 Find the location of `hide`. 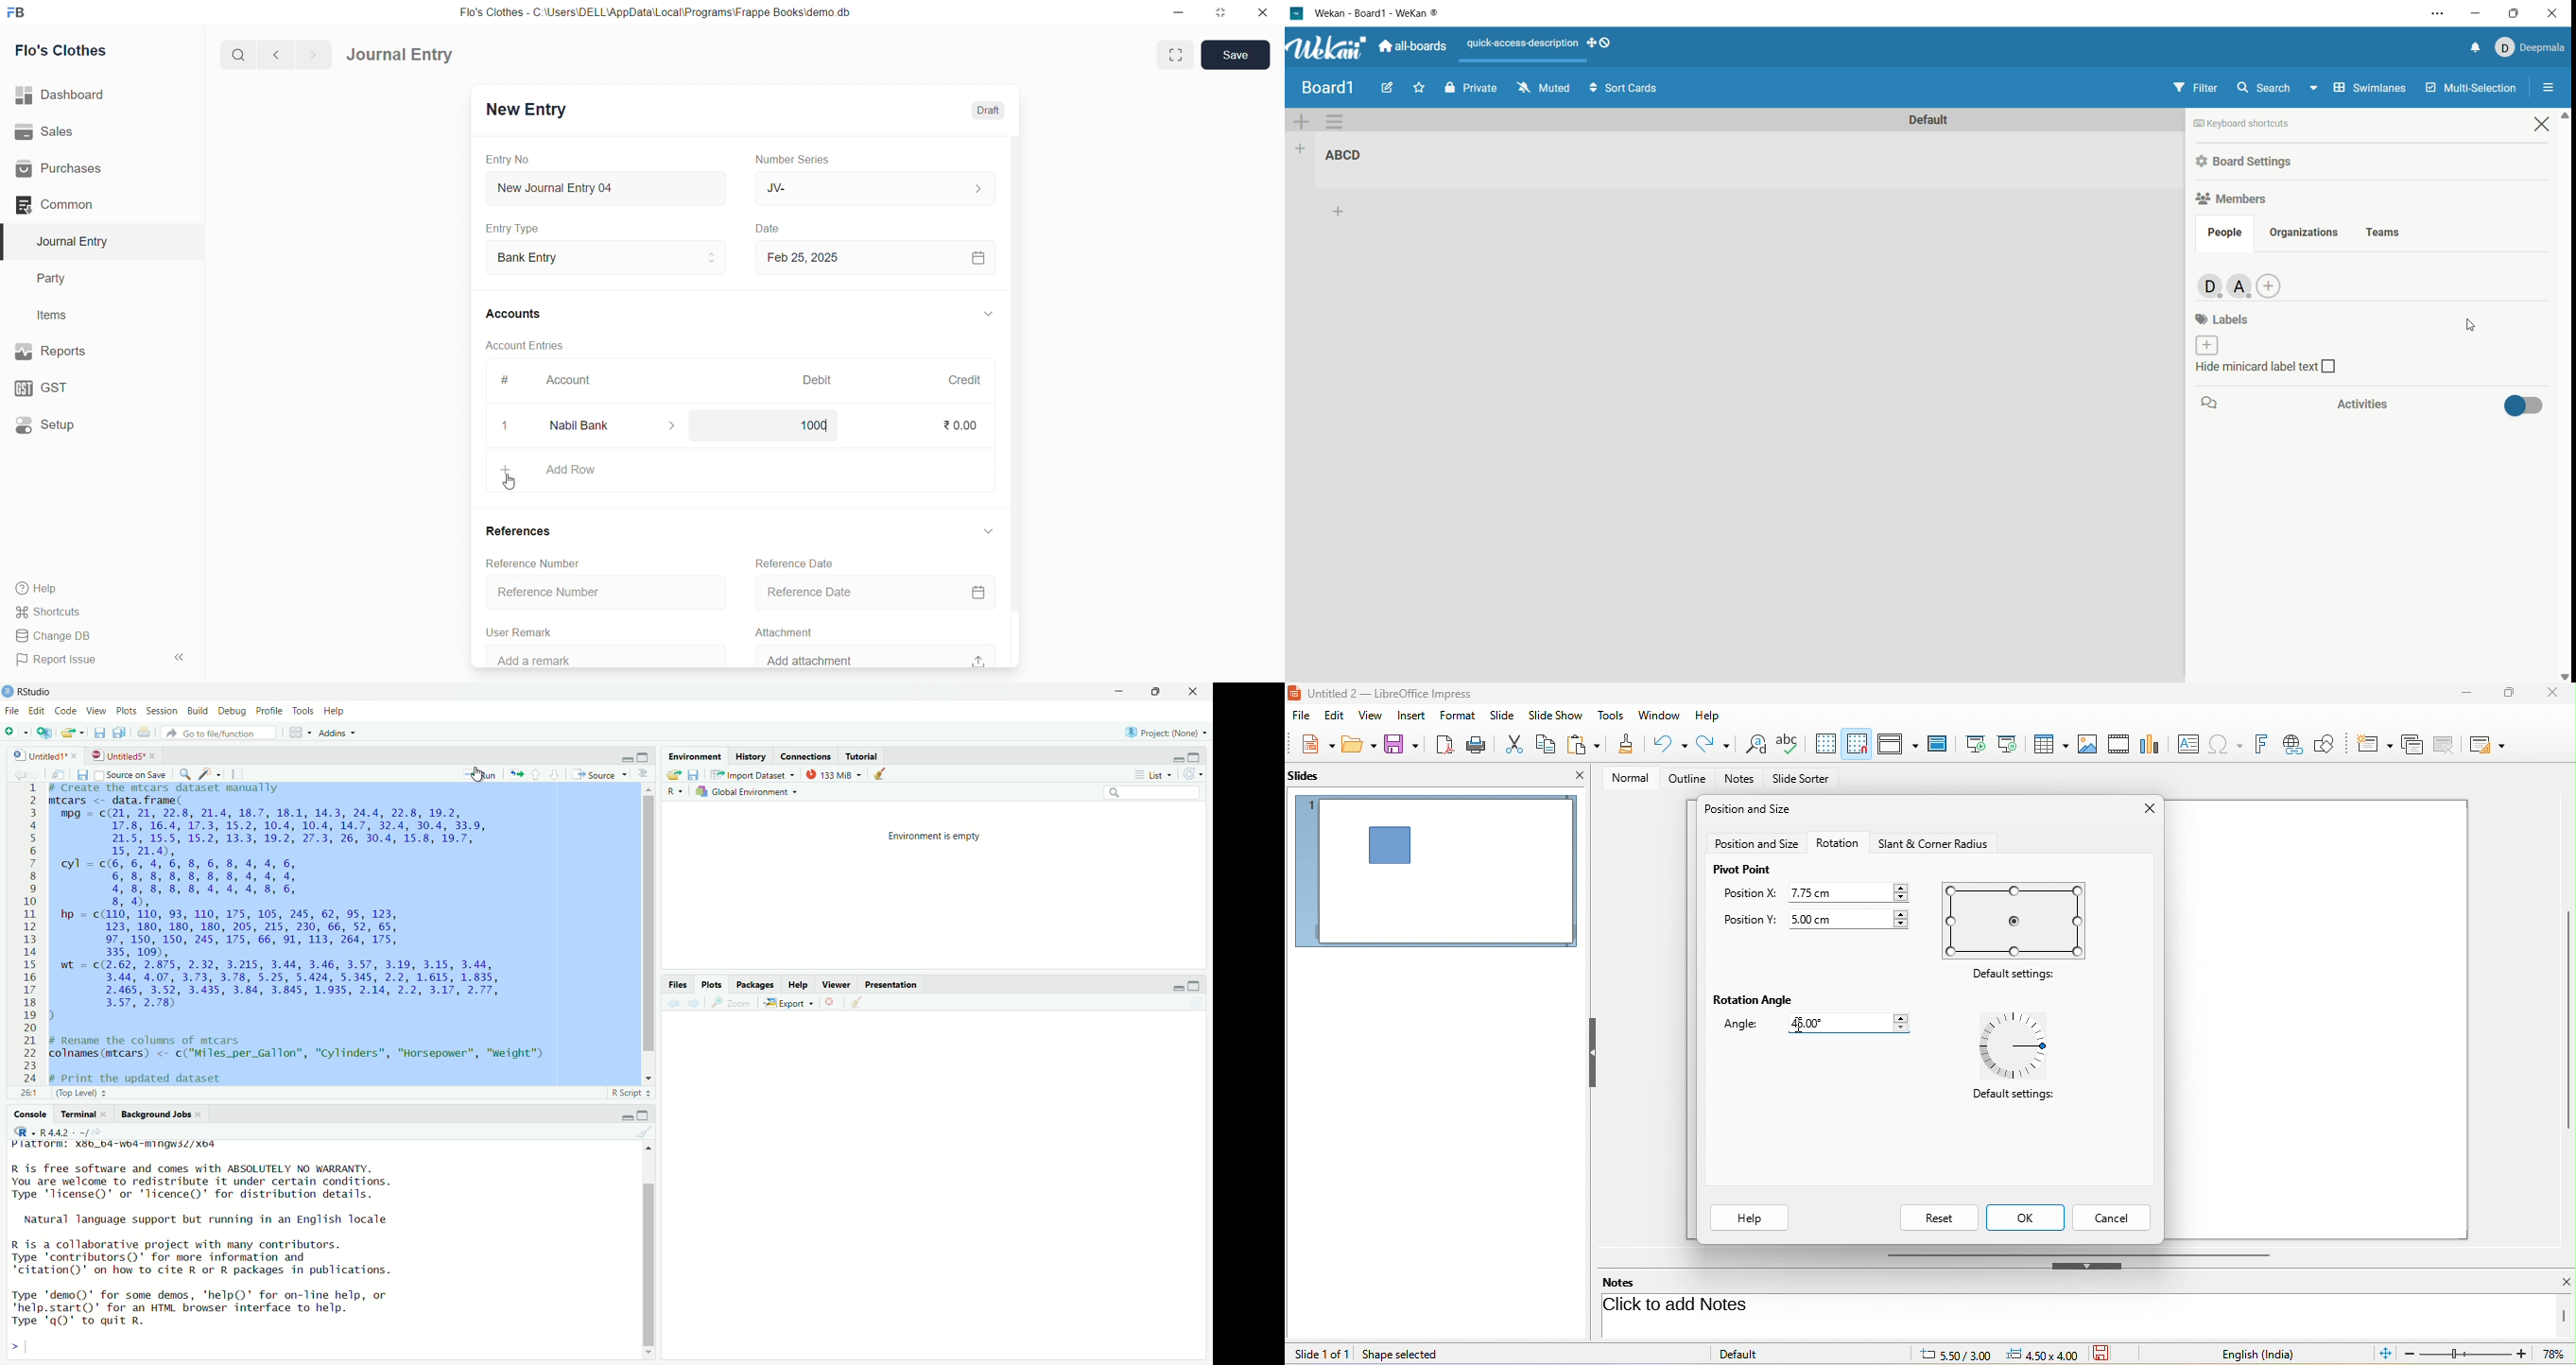

hide is located at coordinates (1592, 1053).